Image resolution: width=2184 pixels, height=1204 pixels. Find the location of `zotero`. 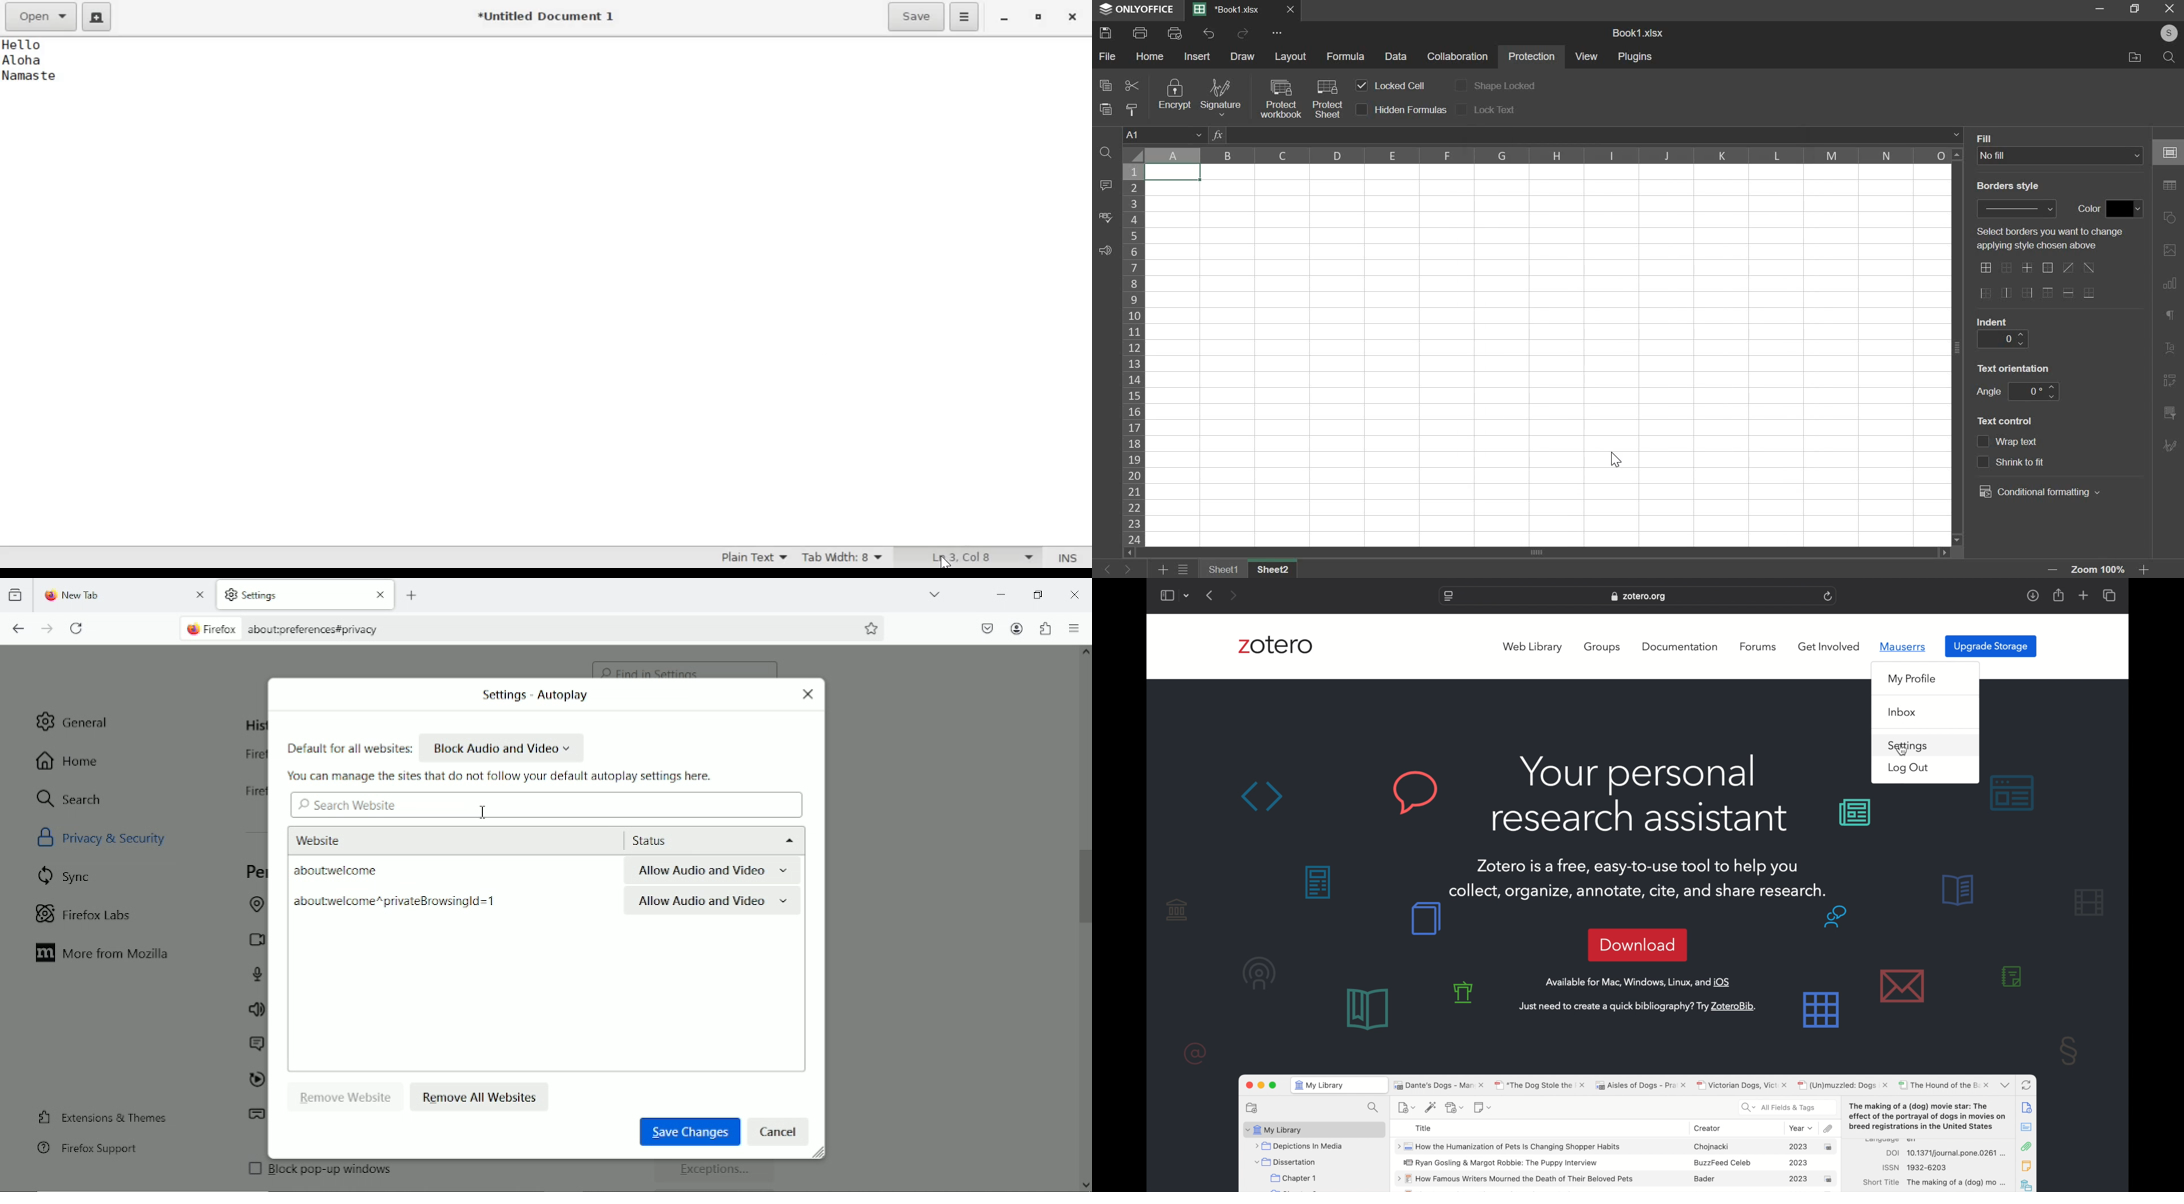

zotero is located at coordinates (1276, 647).